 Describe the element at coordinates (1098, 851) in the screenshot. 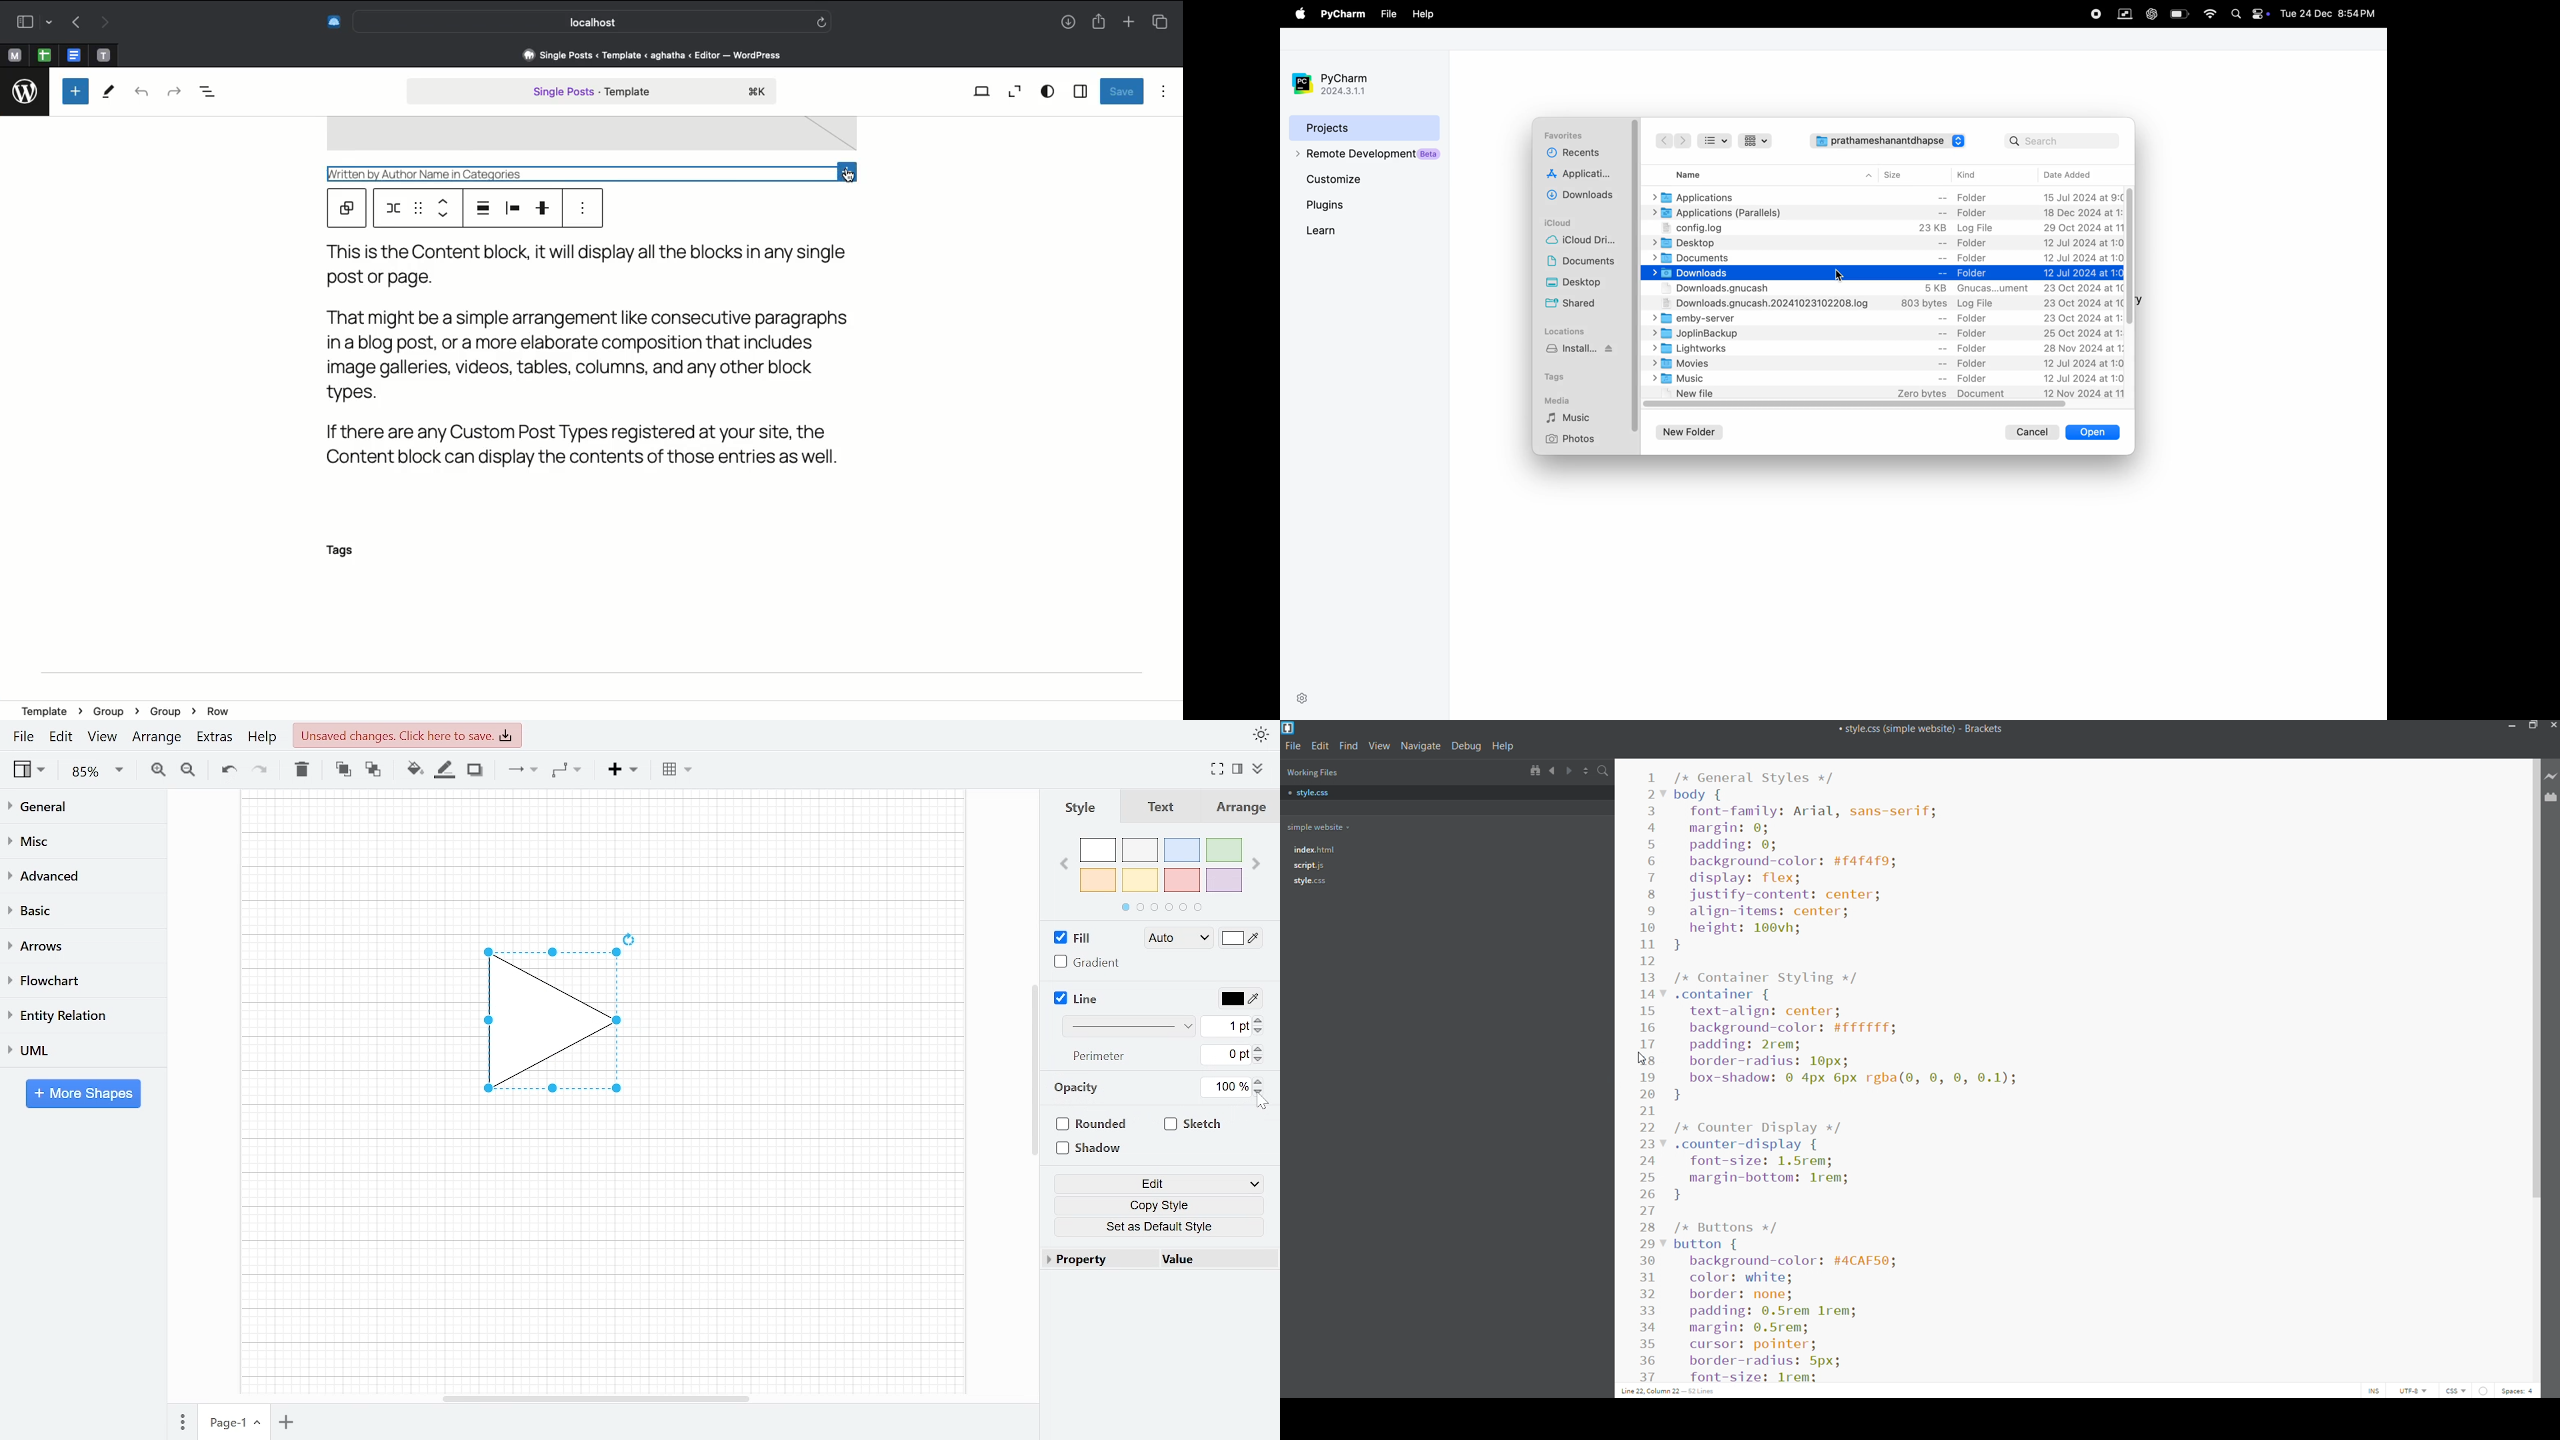

I see `white` at that location.